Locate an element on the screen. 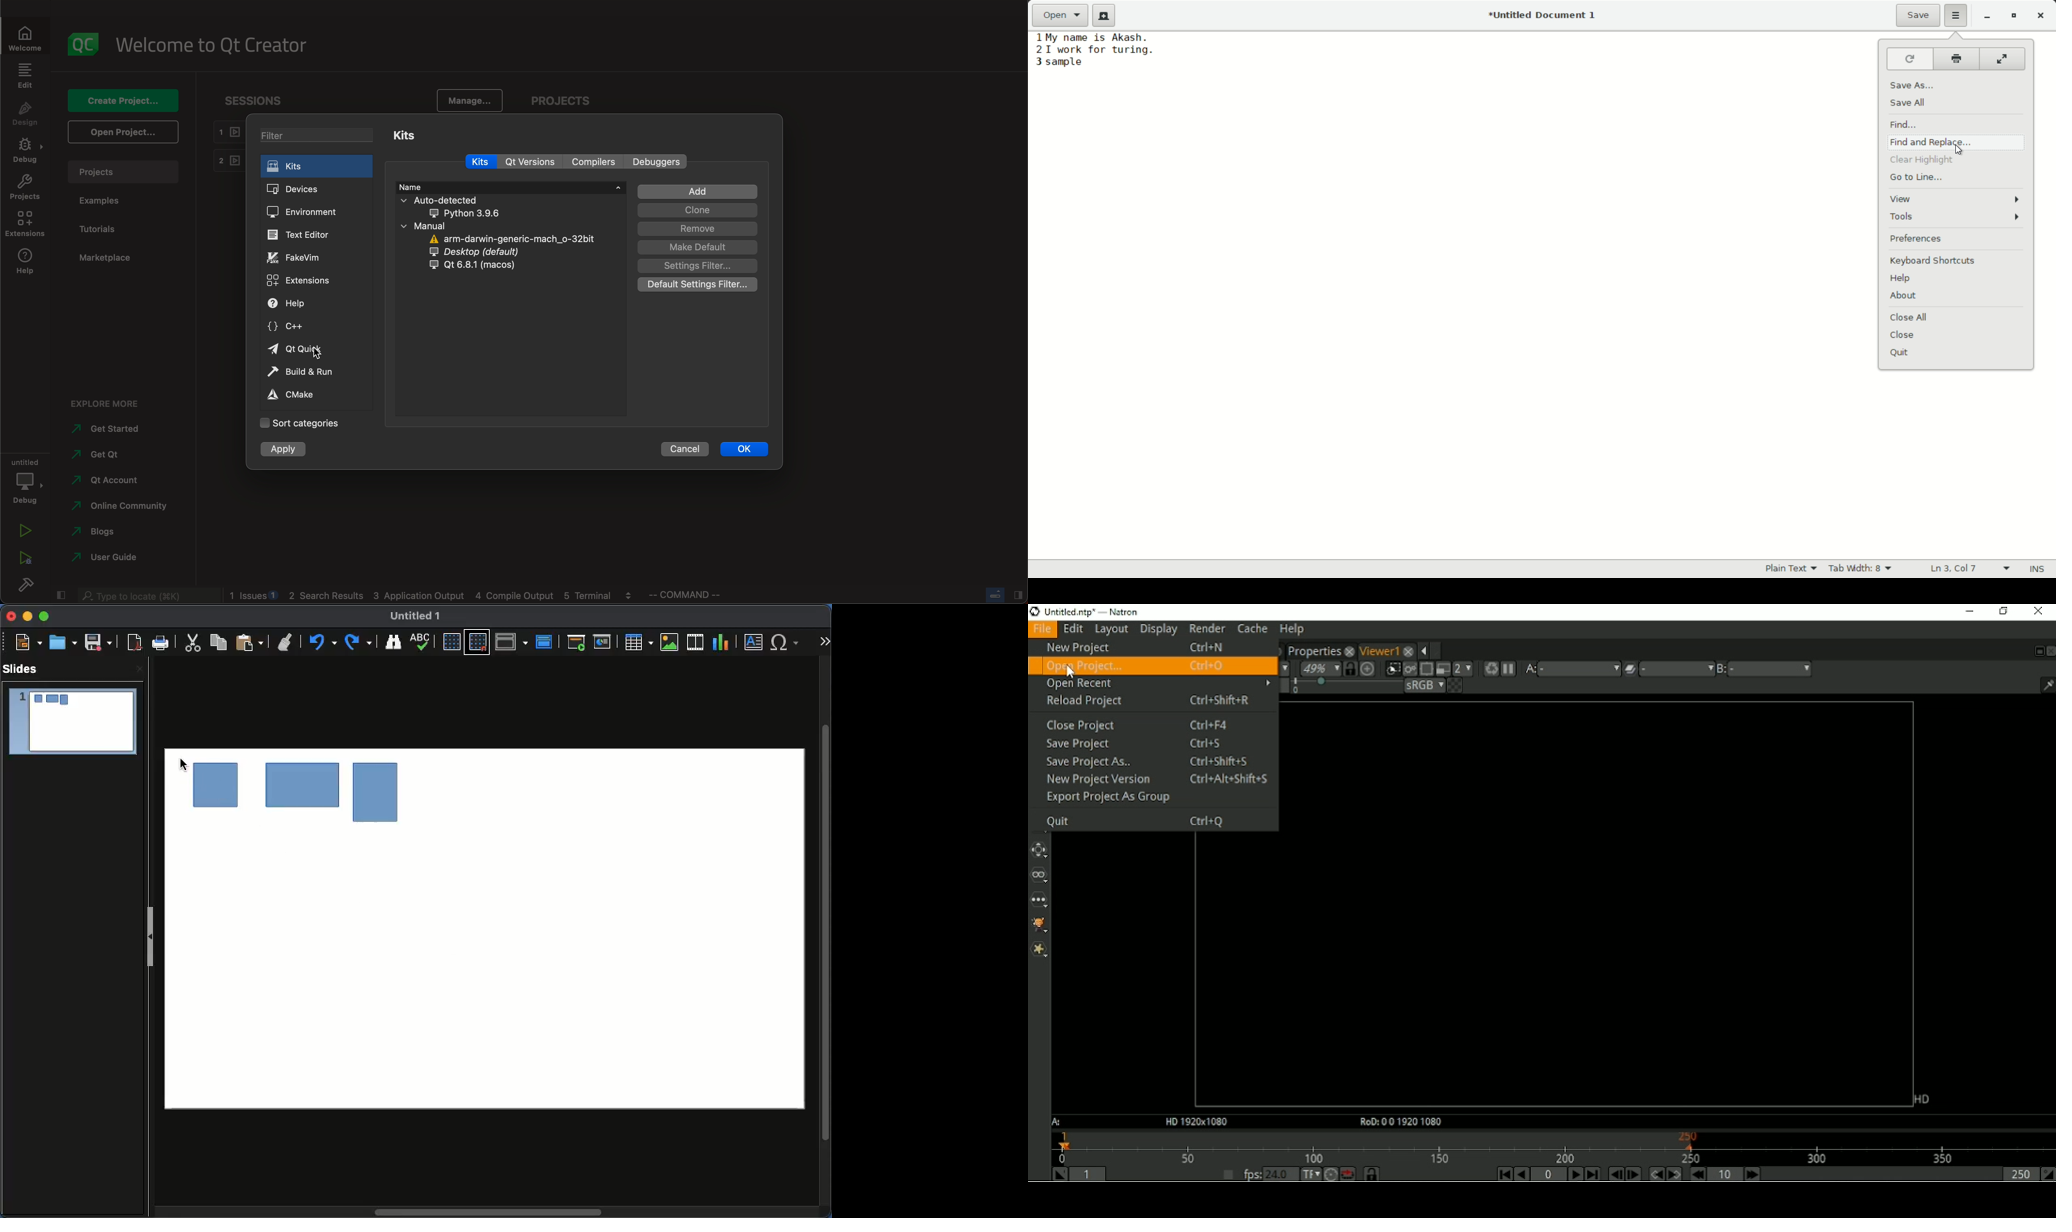  Name is located at coordinates (420, 617).